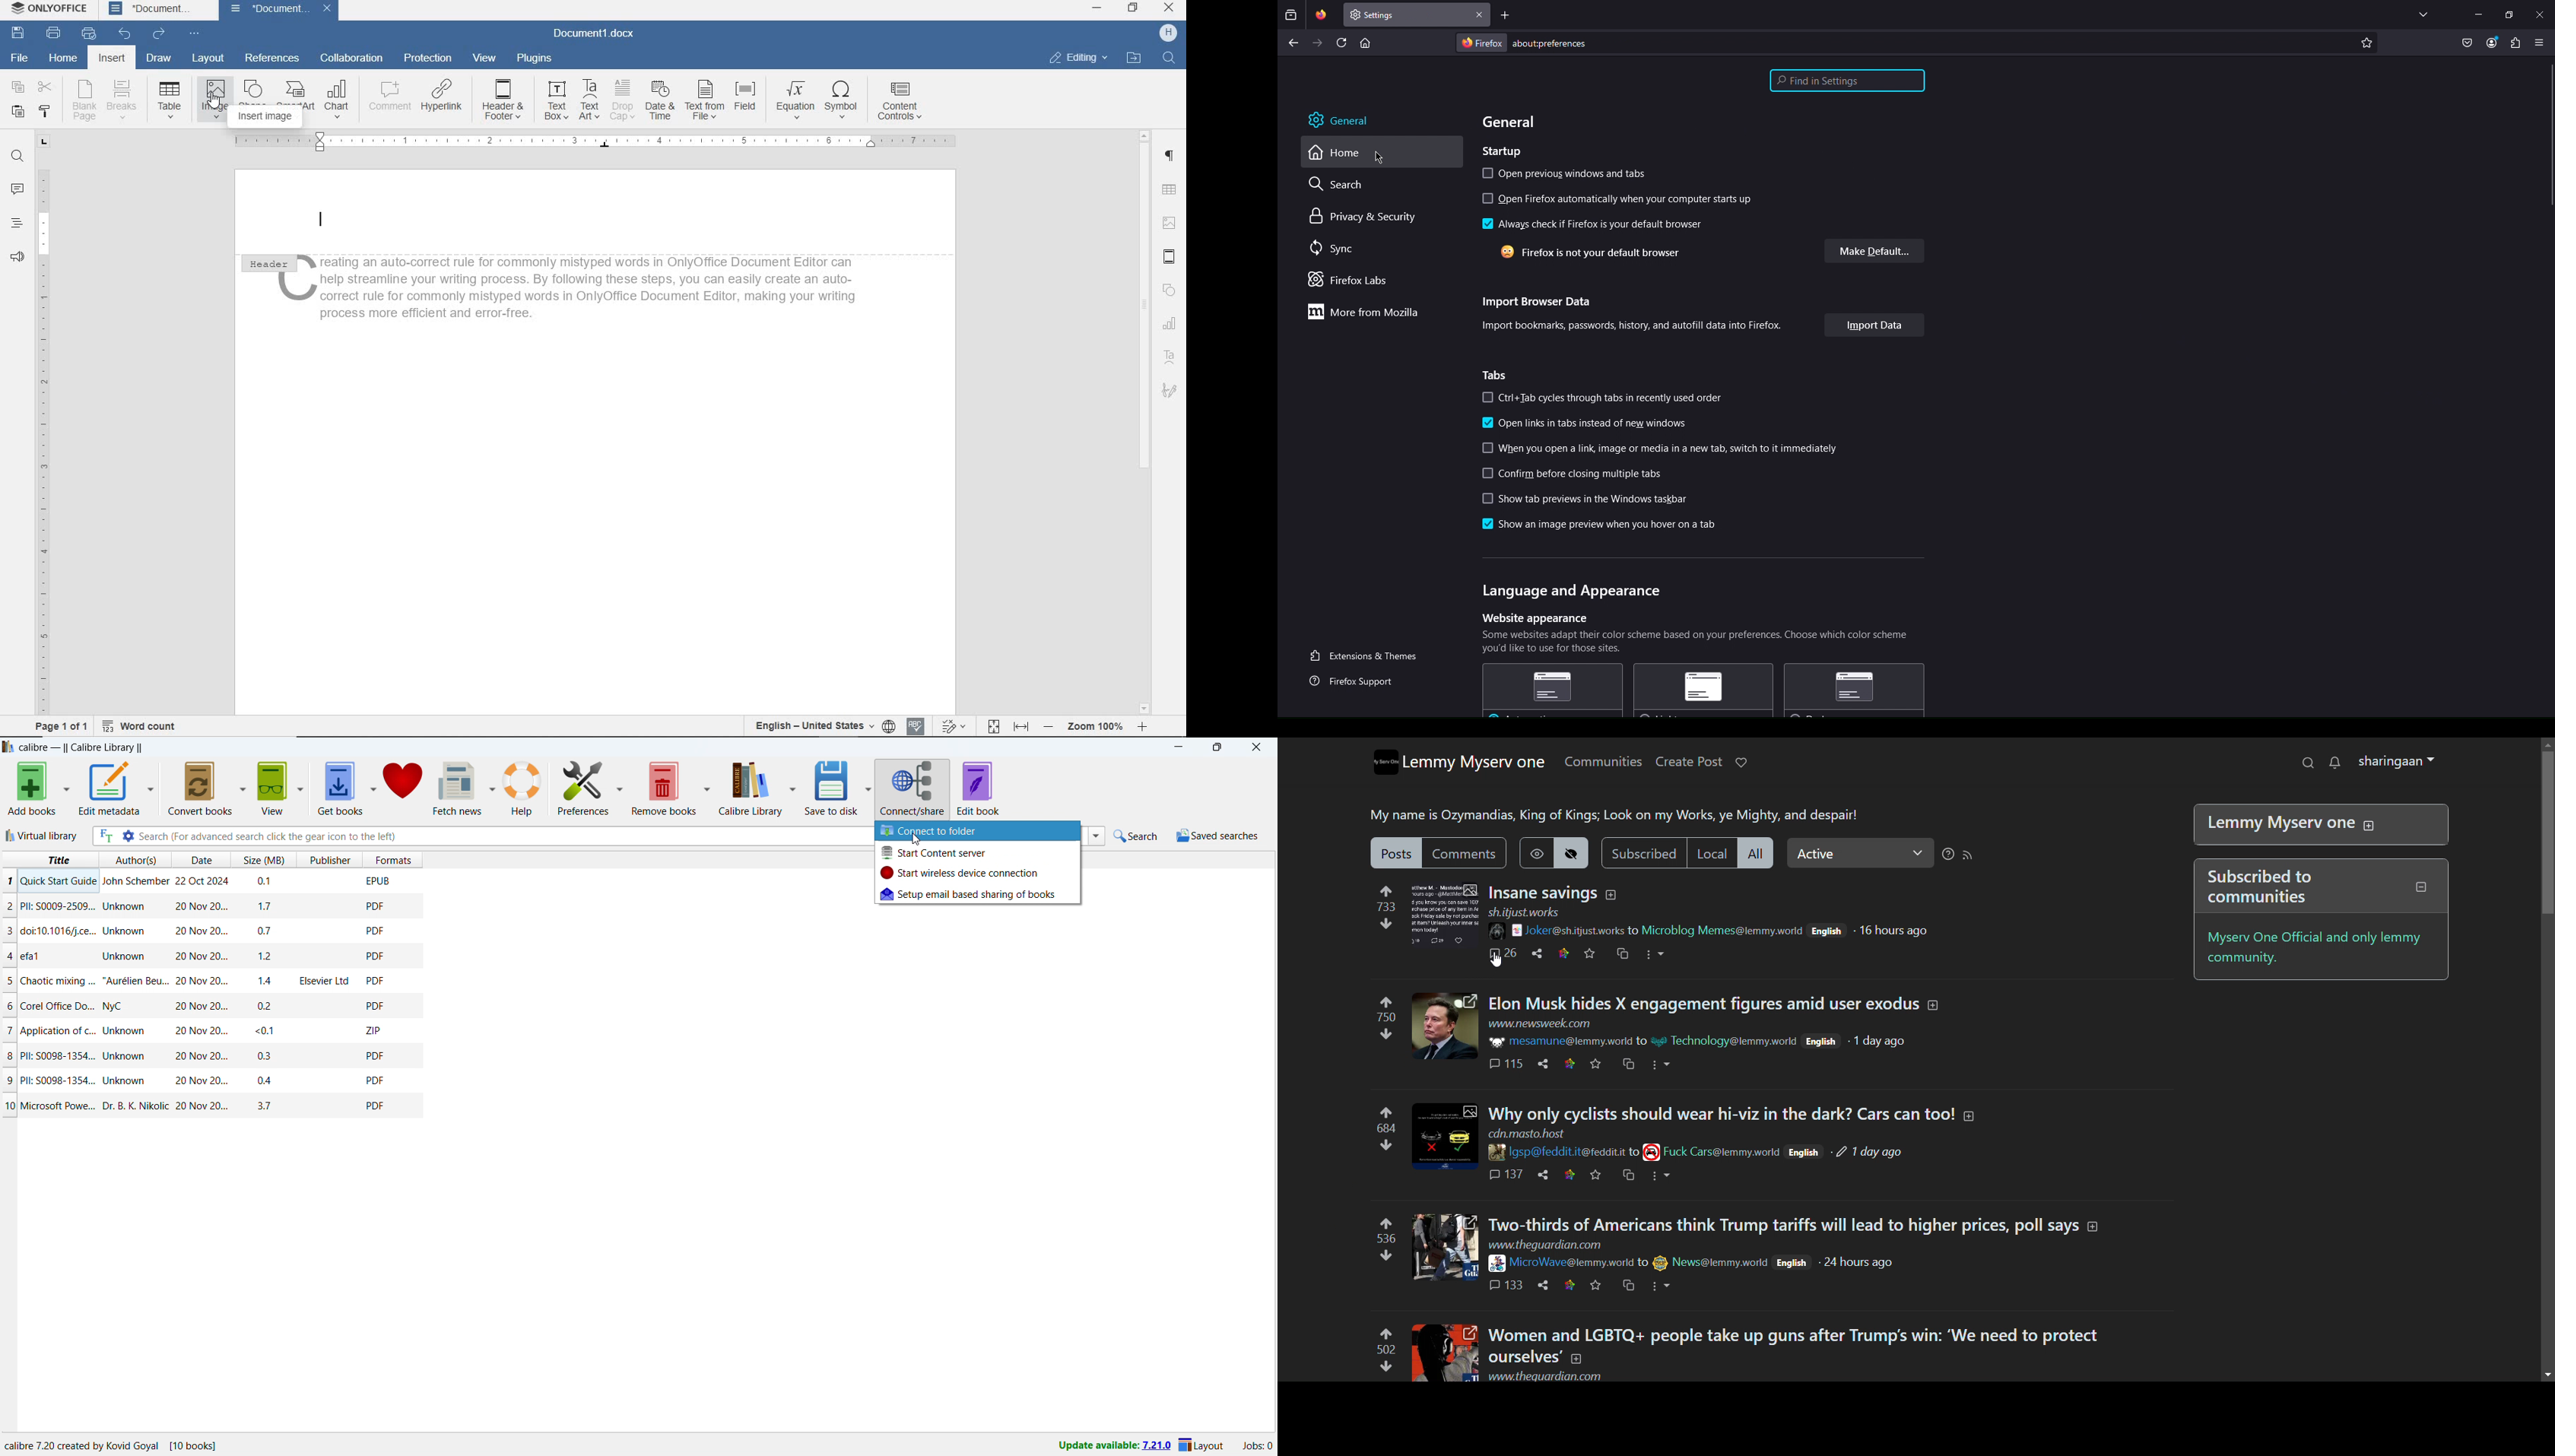 The image size is (2576, 1456). I want to click on one book entry, so click(207, 1031).